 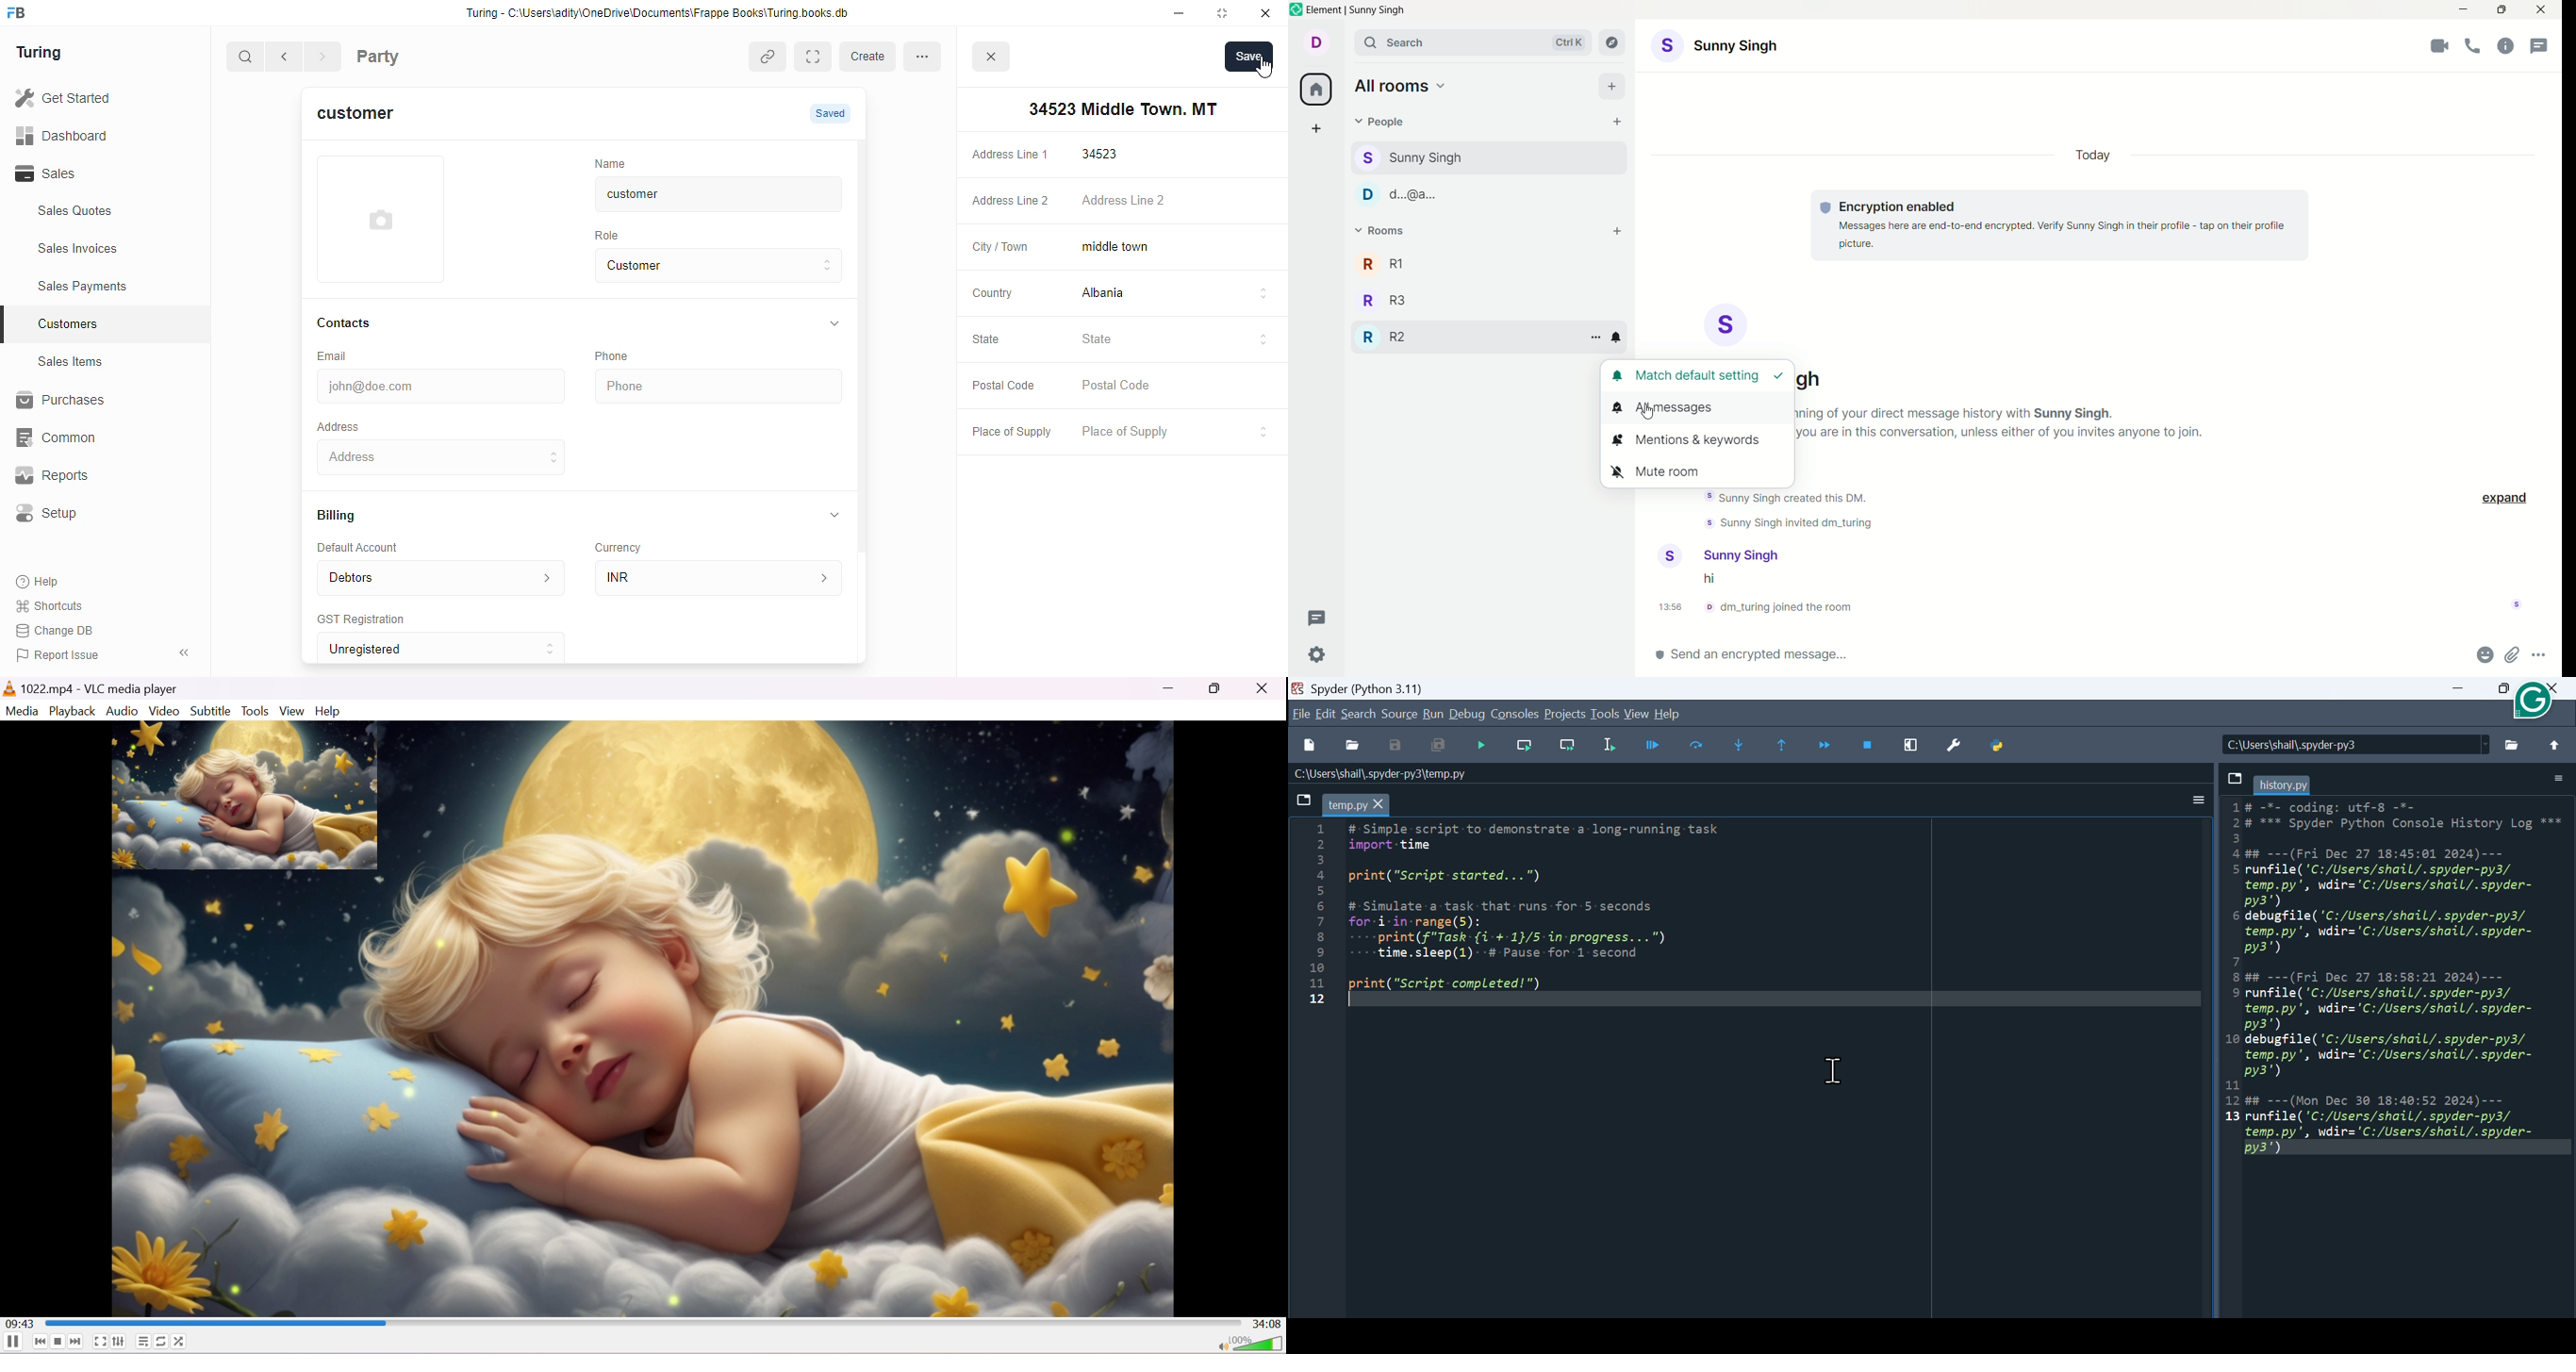 I want to click on INR, so click(x=722, y=577).